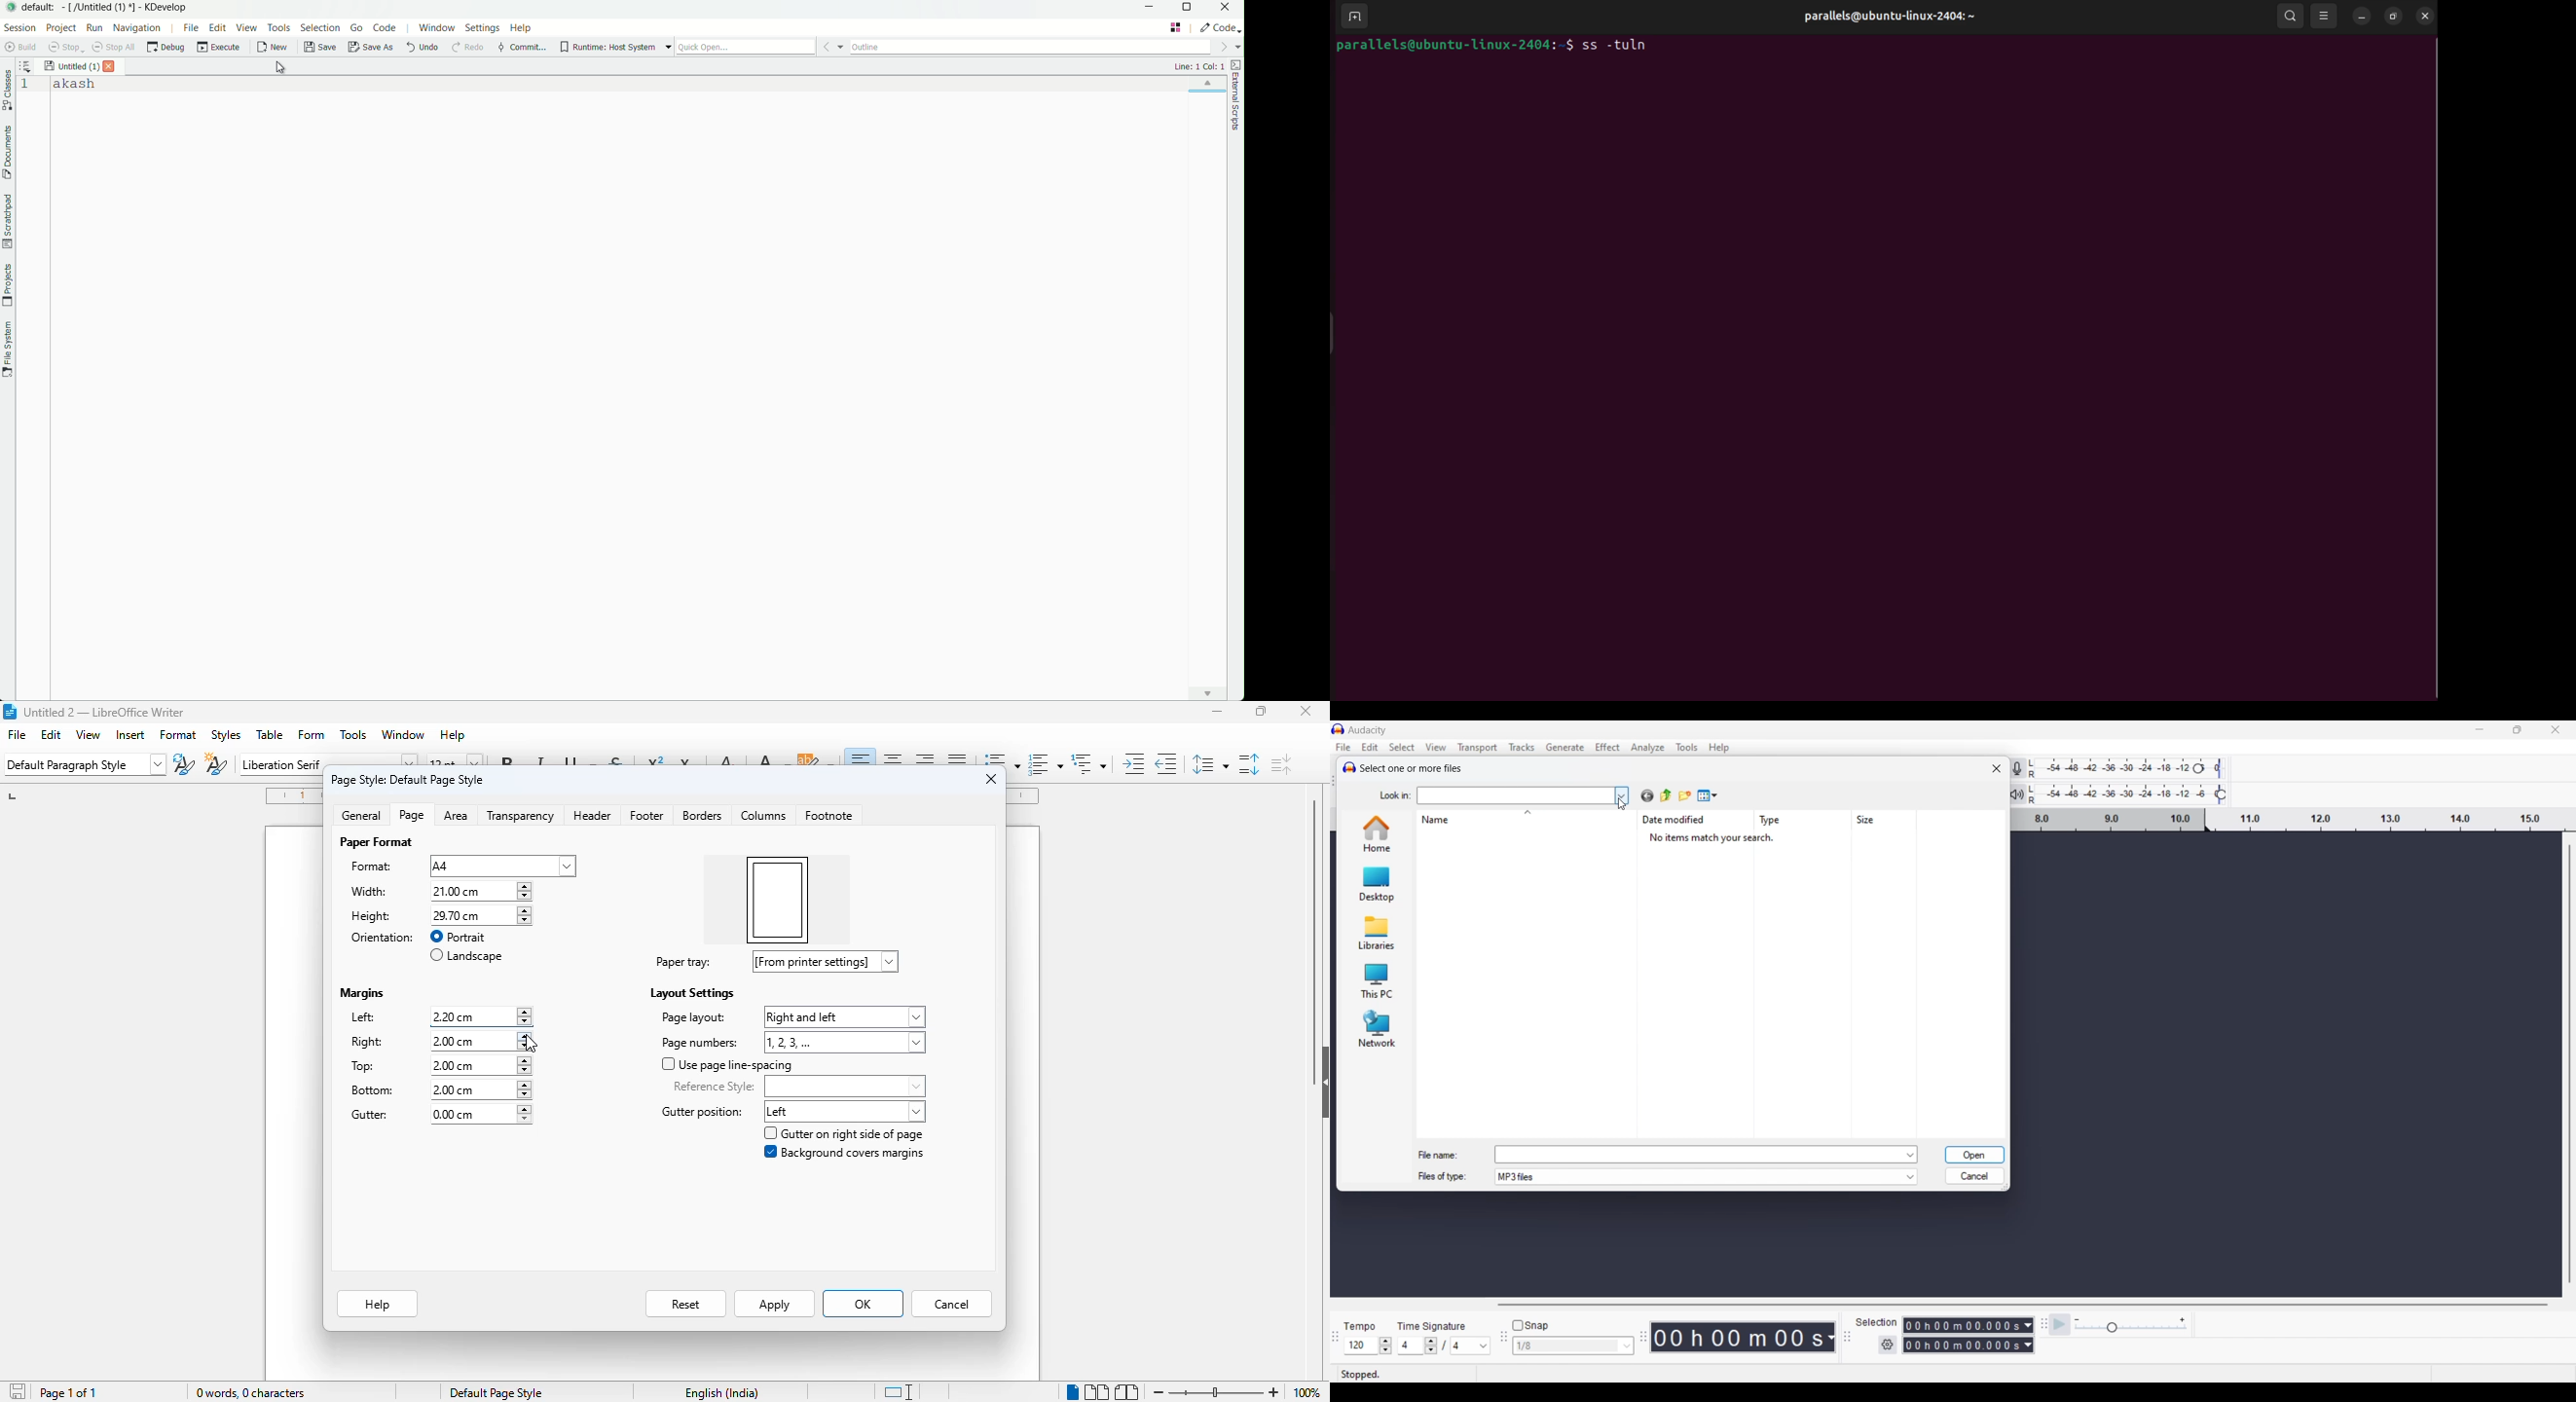 The image size is (2576, 1428). What do you see at coordinates (1273, 1392) in the screenshot?
I see `zoom in` at bounding box center [1273, 1392].